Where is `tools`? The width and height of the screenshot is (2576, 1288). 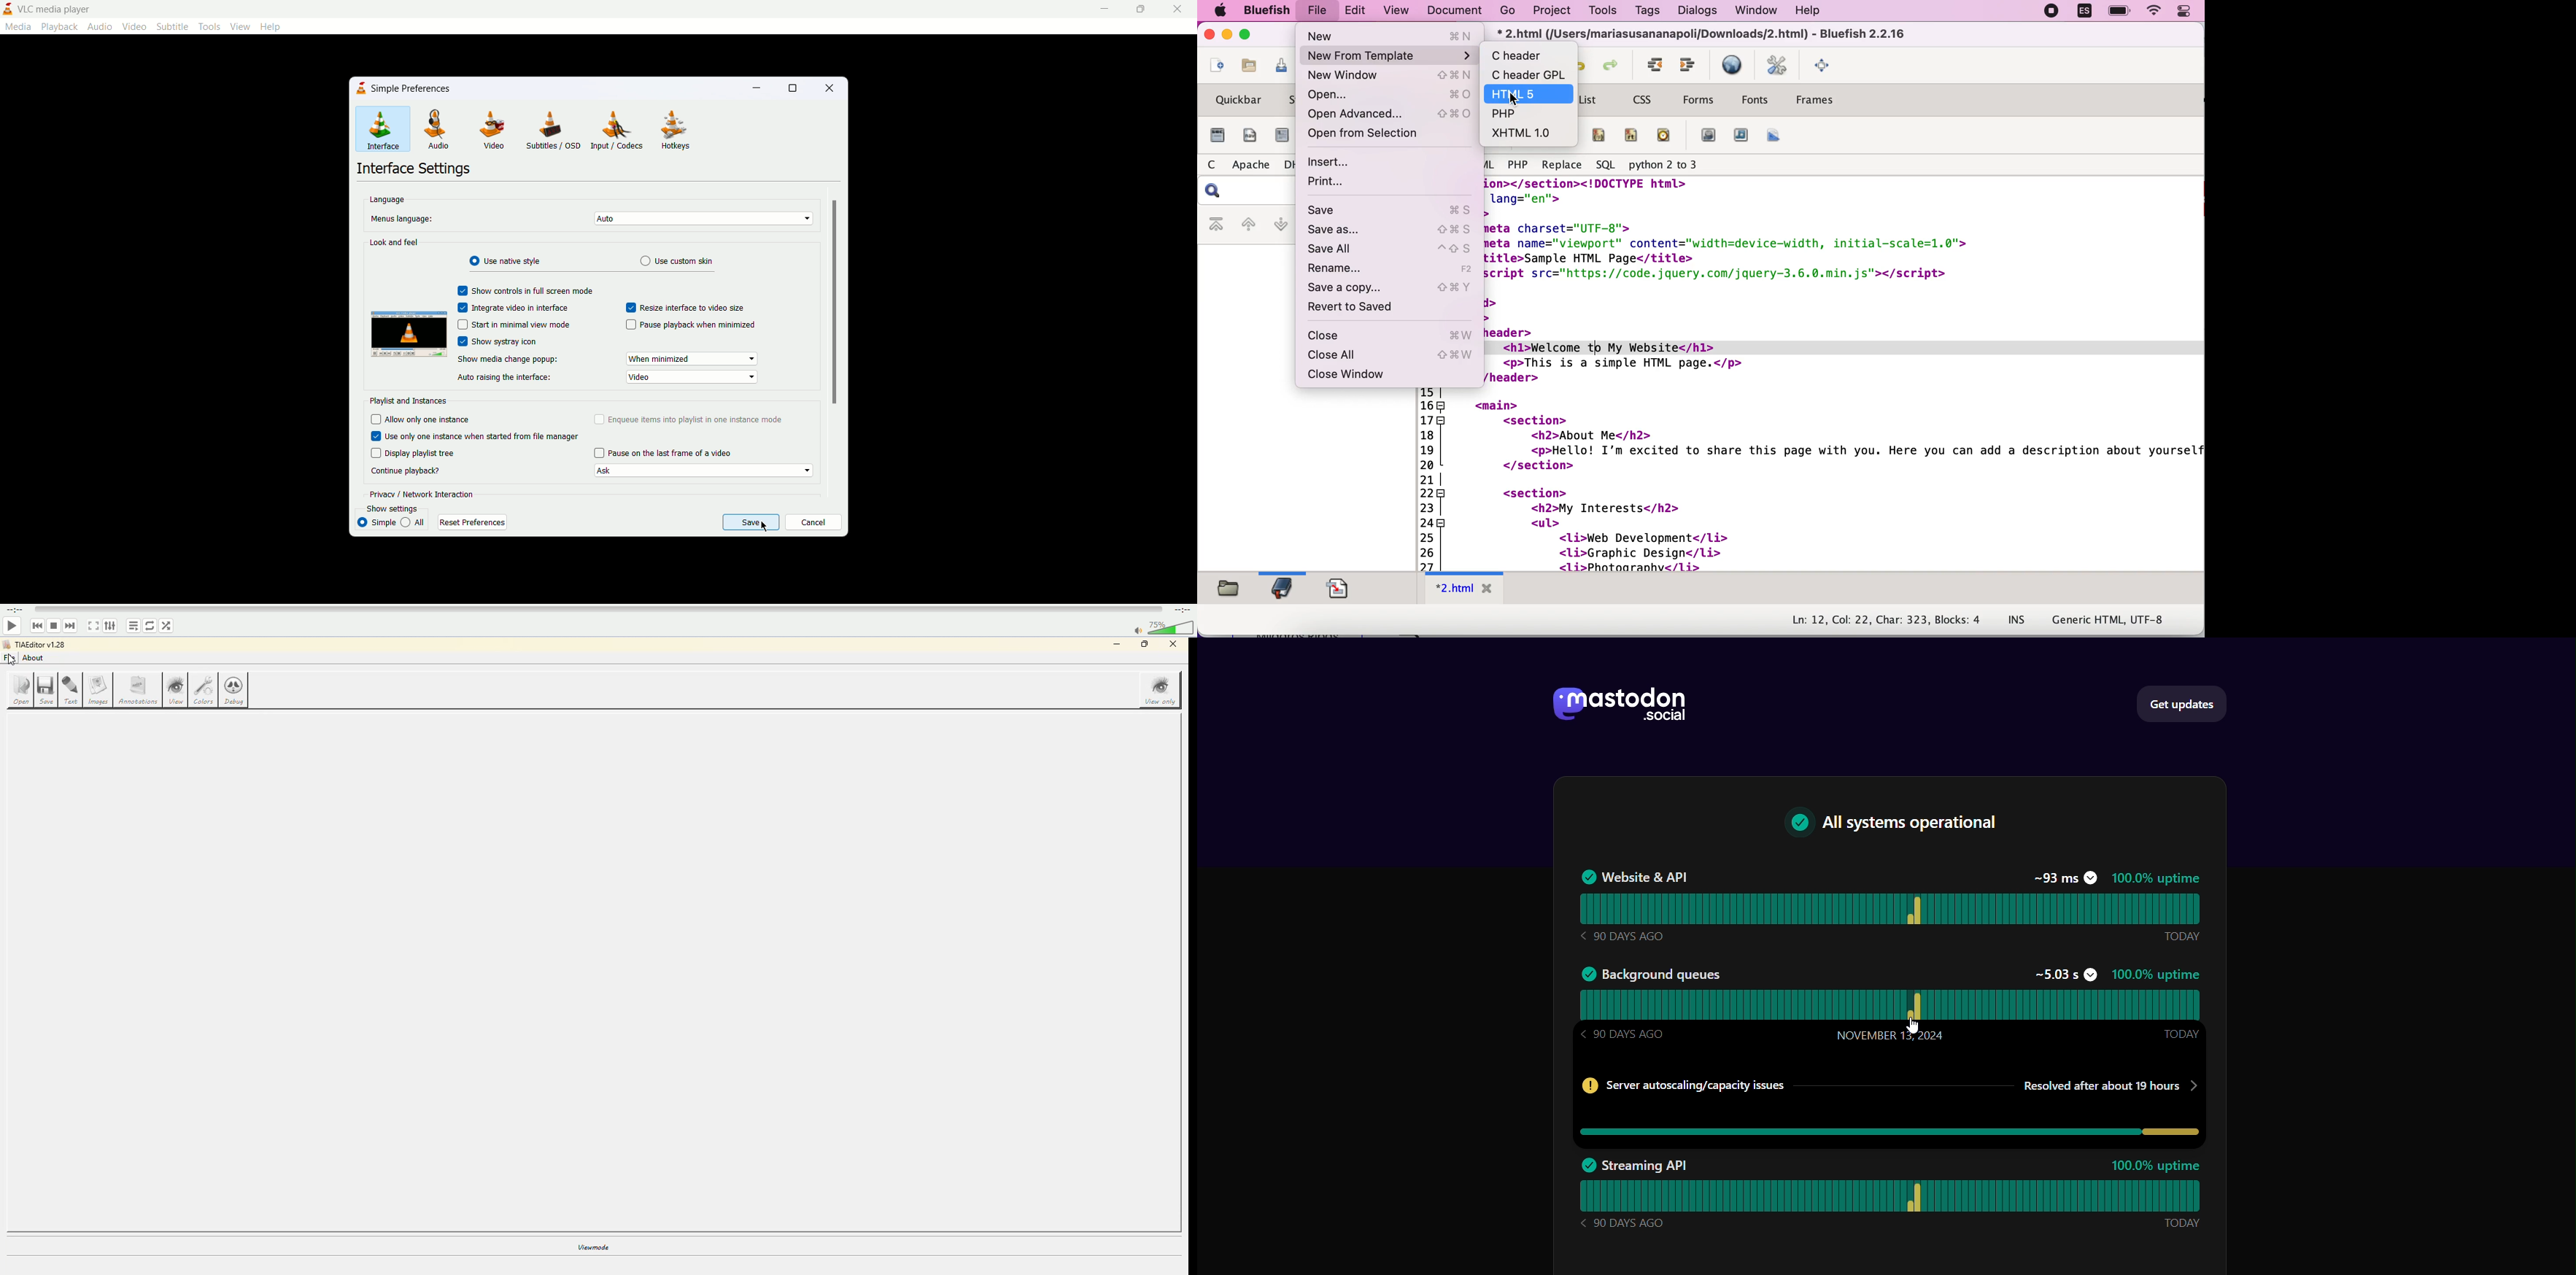 tools is located at coordinates (1601, 10).